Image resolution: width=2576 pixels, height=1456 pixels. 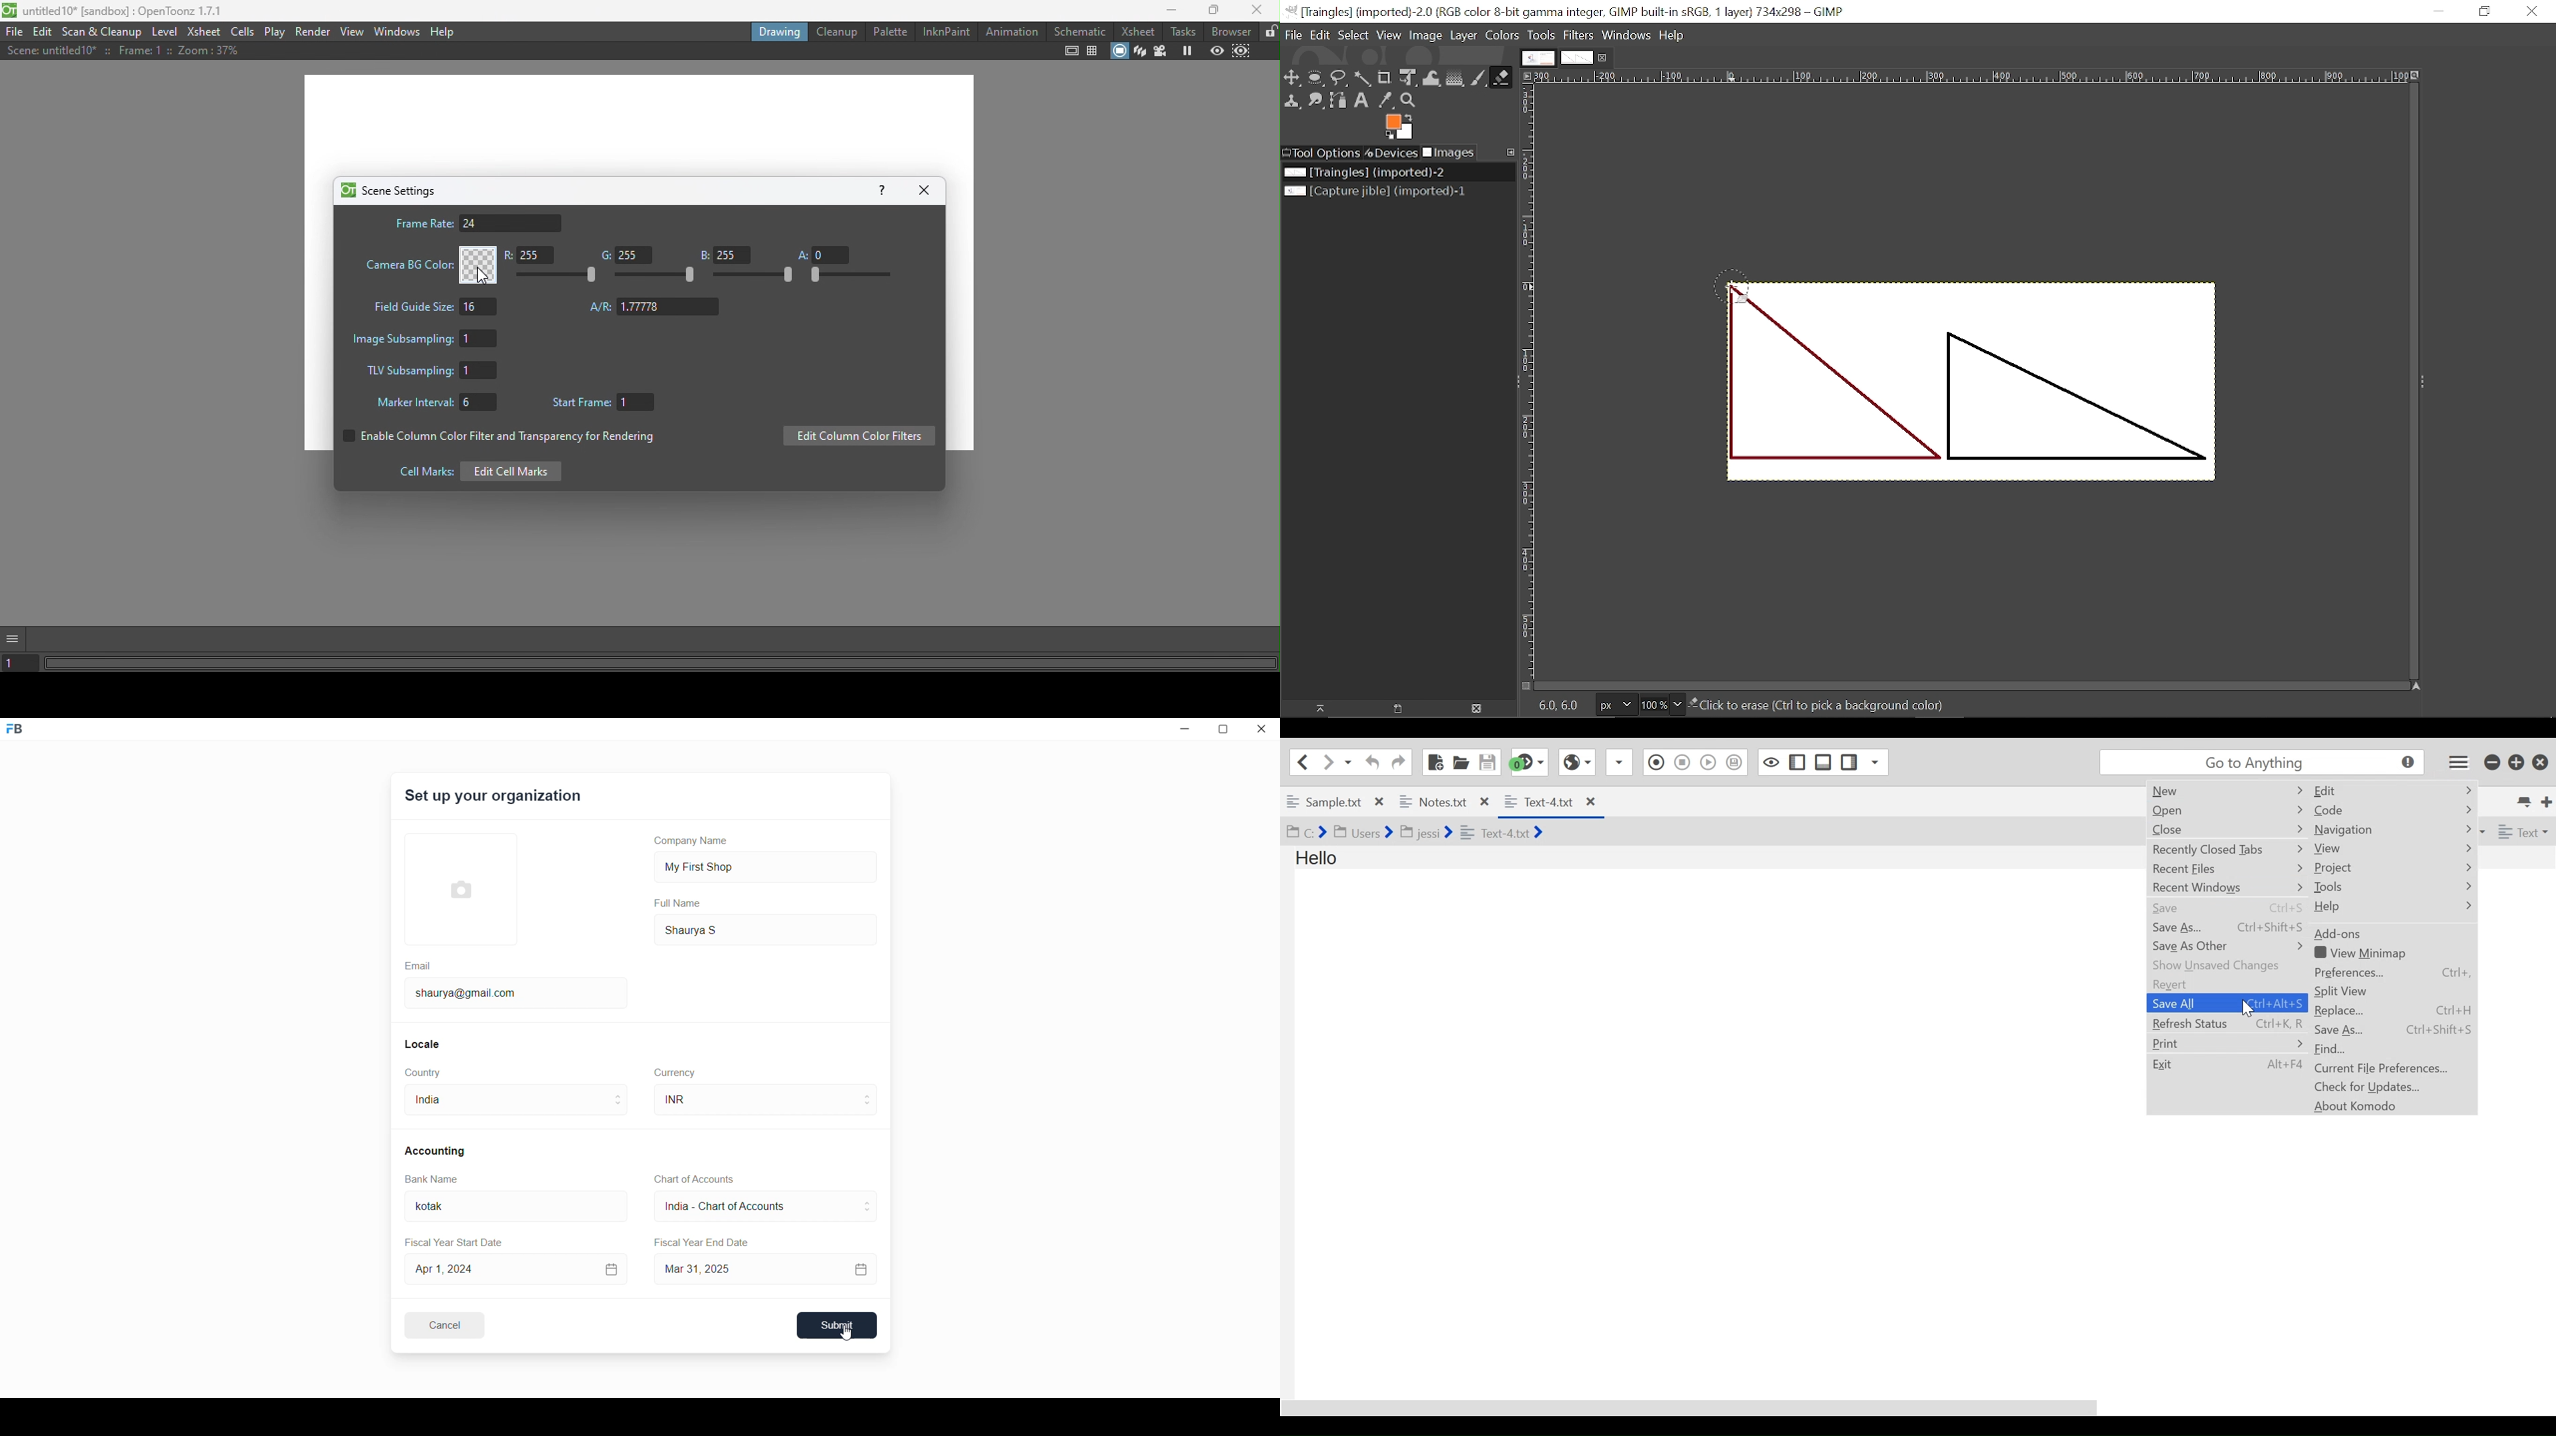 I want to click on , so click(x=1540, y=36).